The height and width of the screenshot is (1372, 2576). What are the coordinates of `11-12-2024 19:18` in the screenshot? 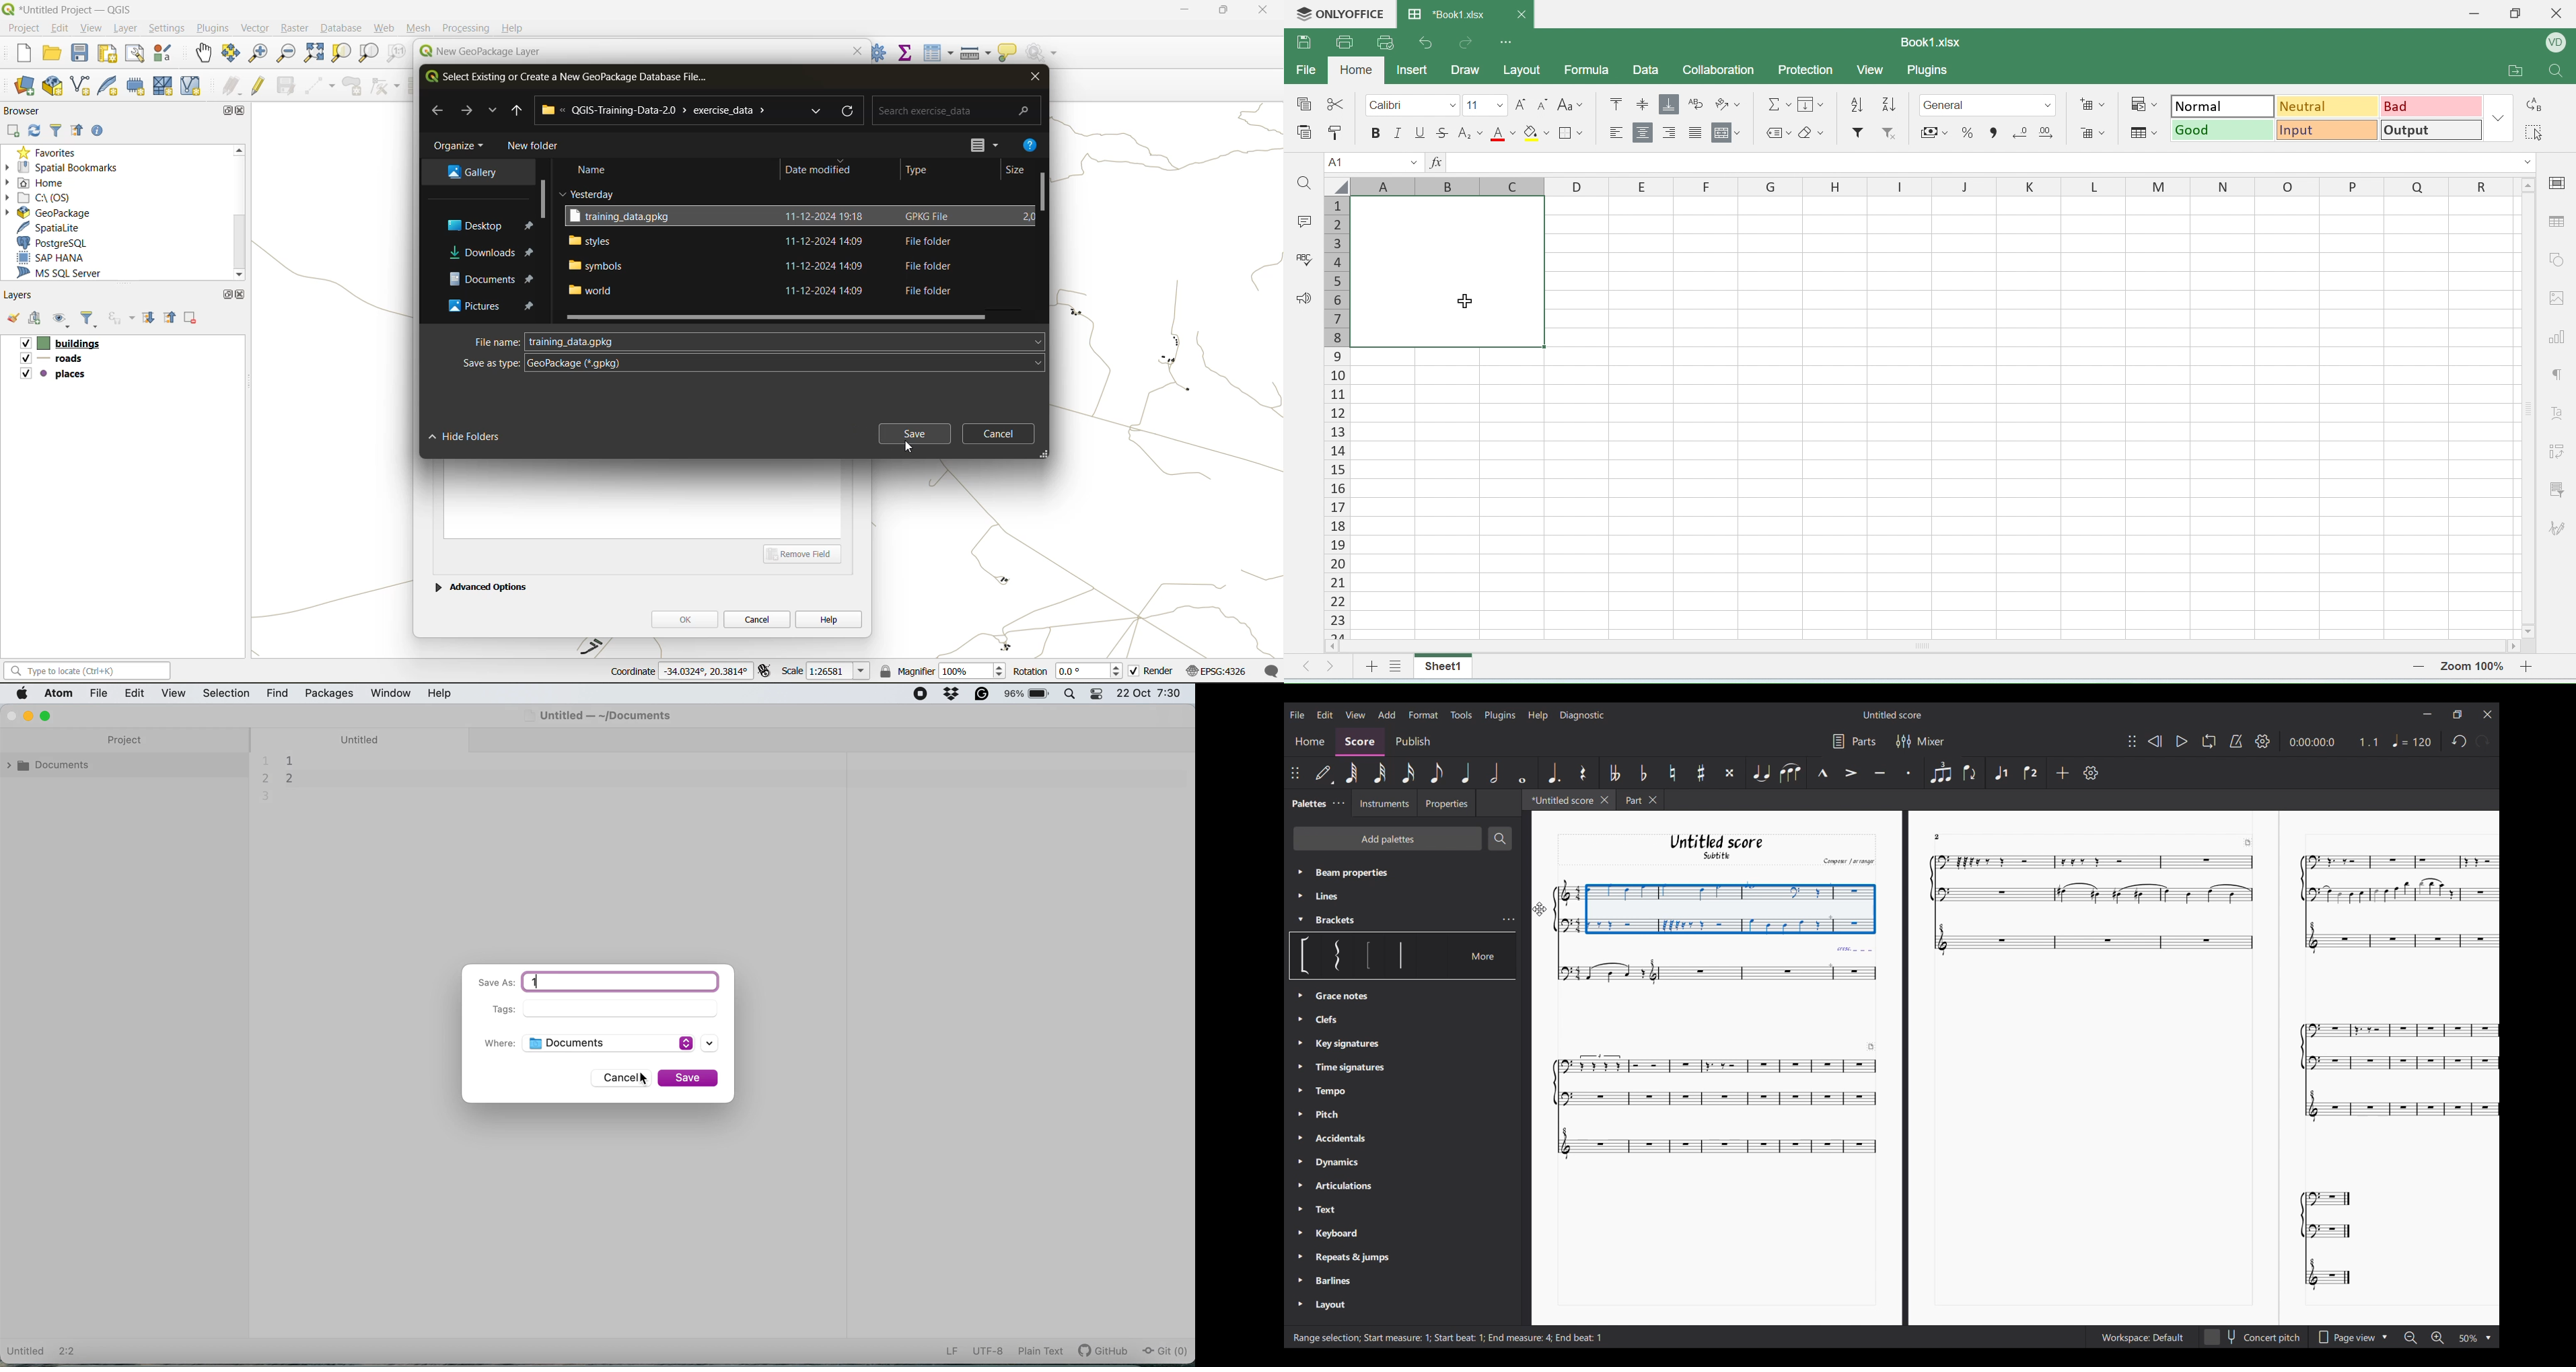 It's located at (826, 218).